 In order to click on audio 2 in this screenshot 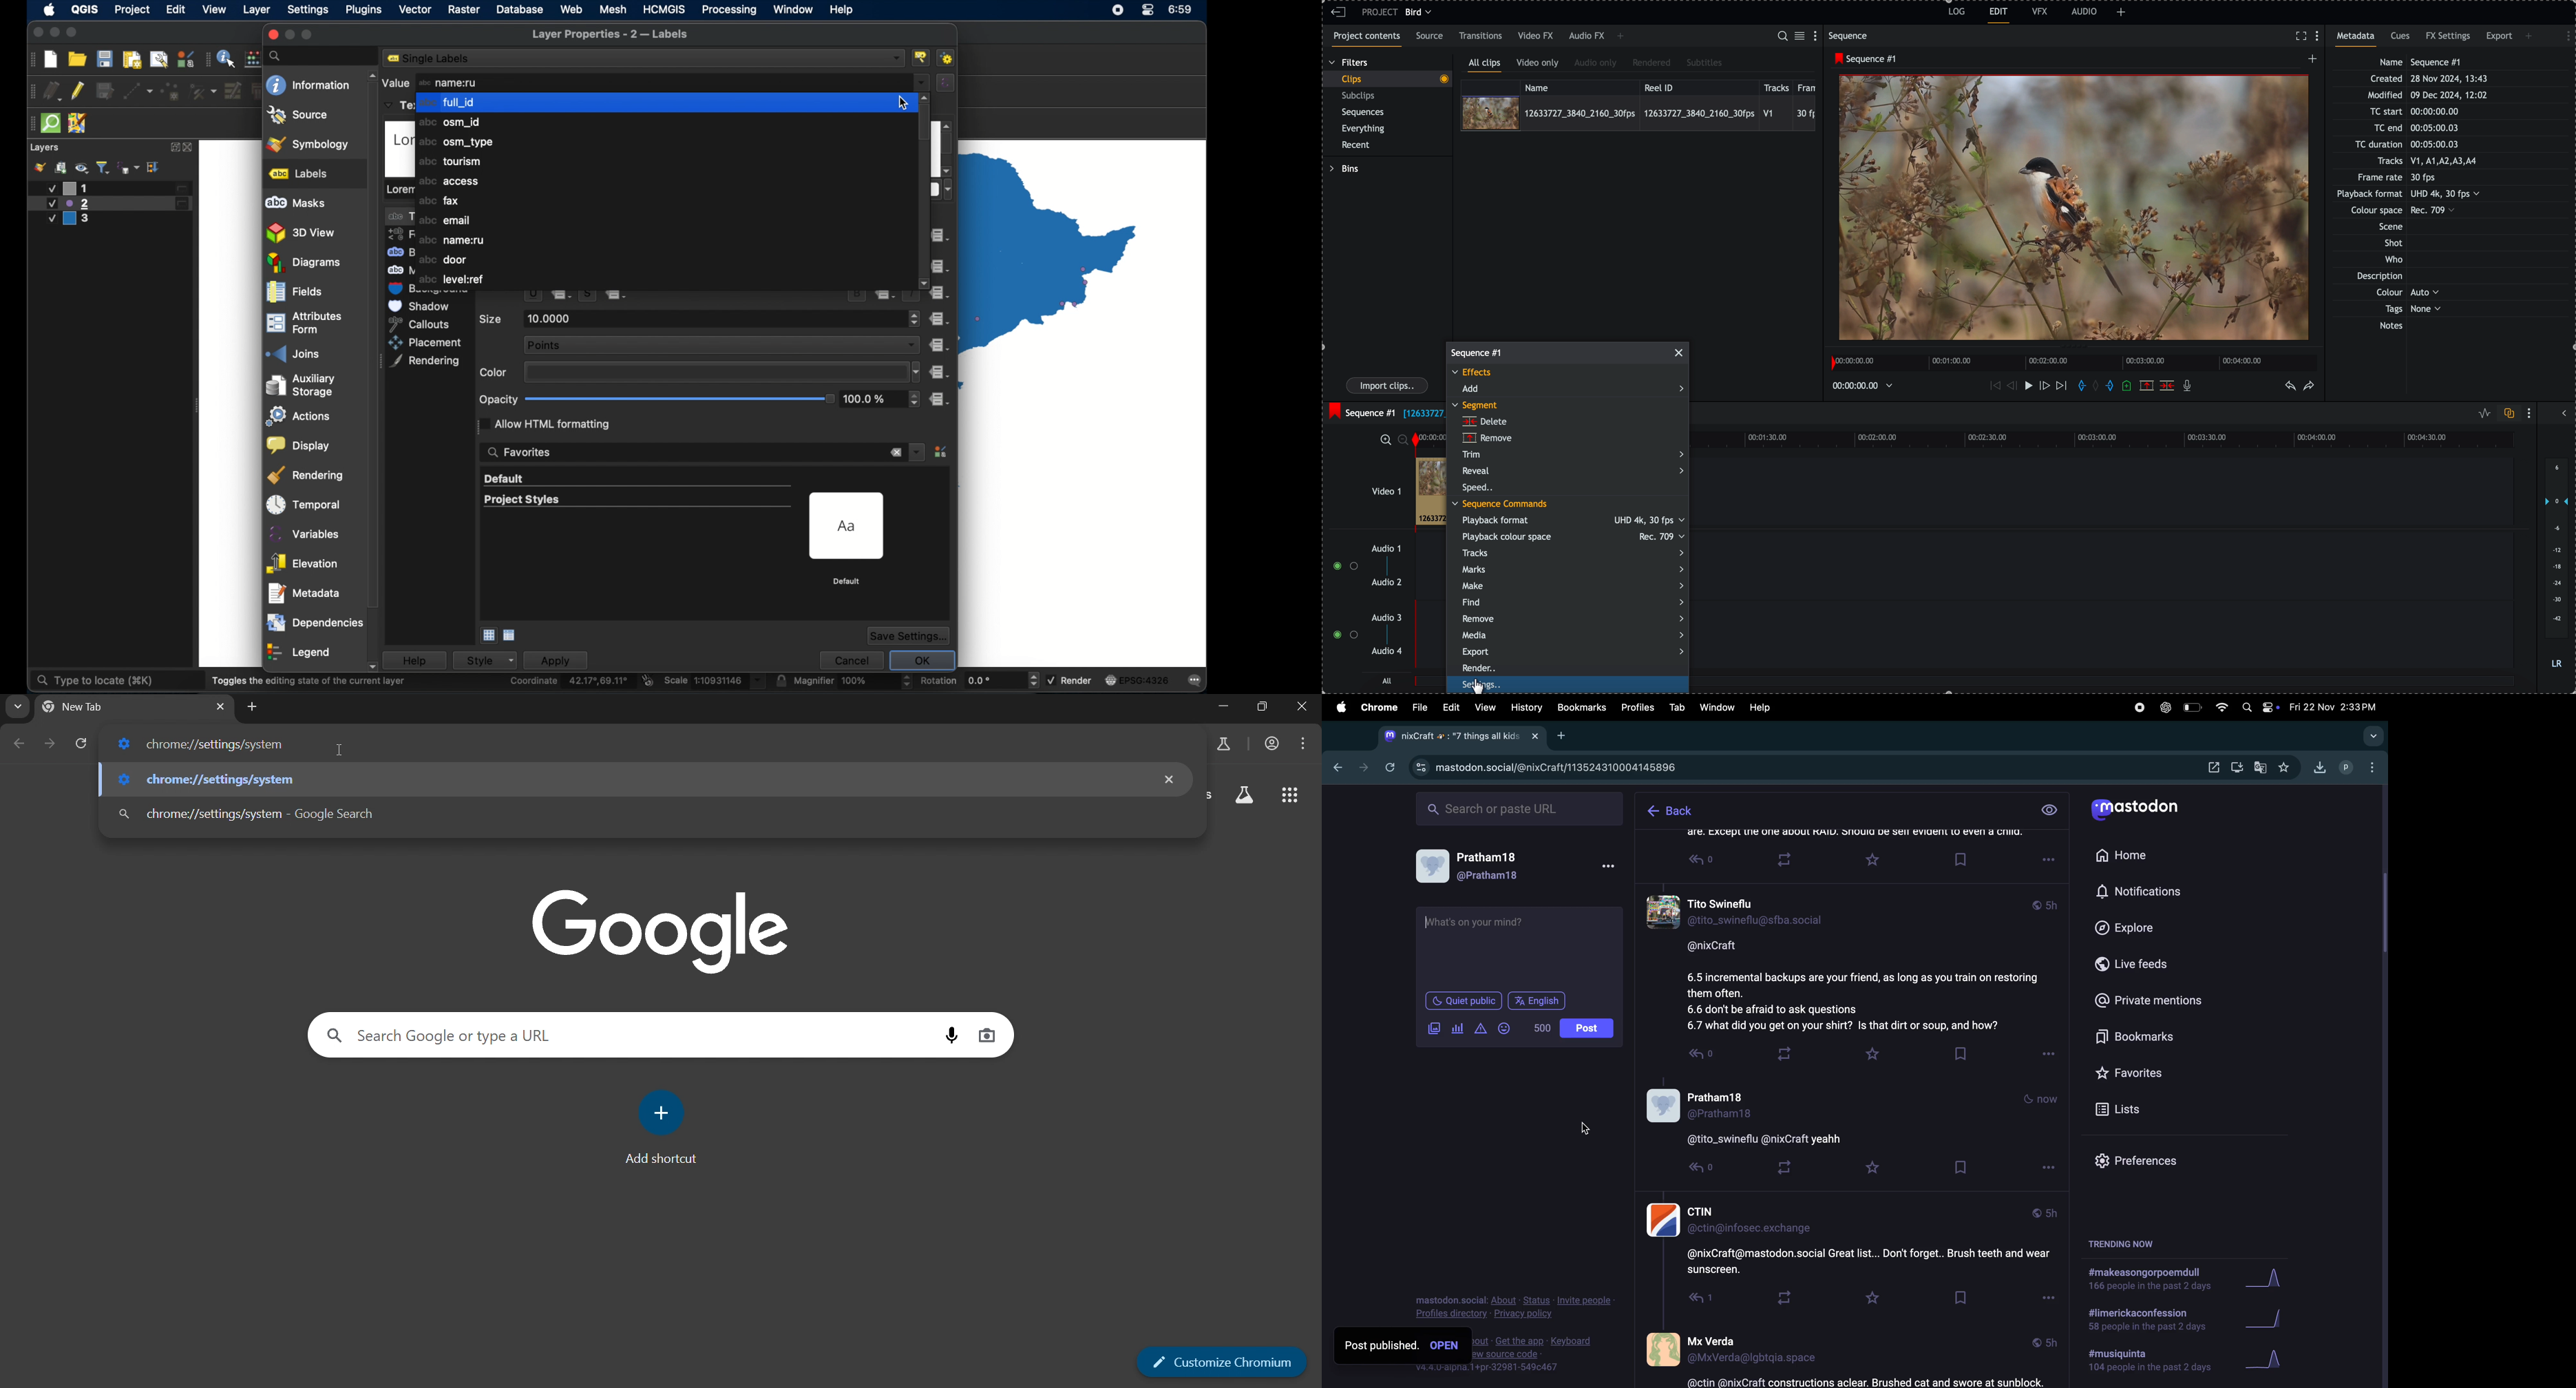, I will do `click(1385, 583)`.